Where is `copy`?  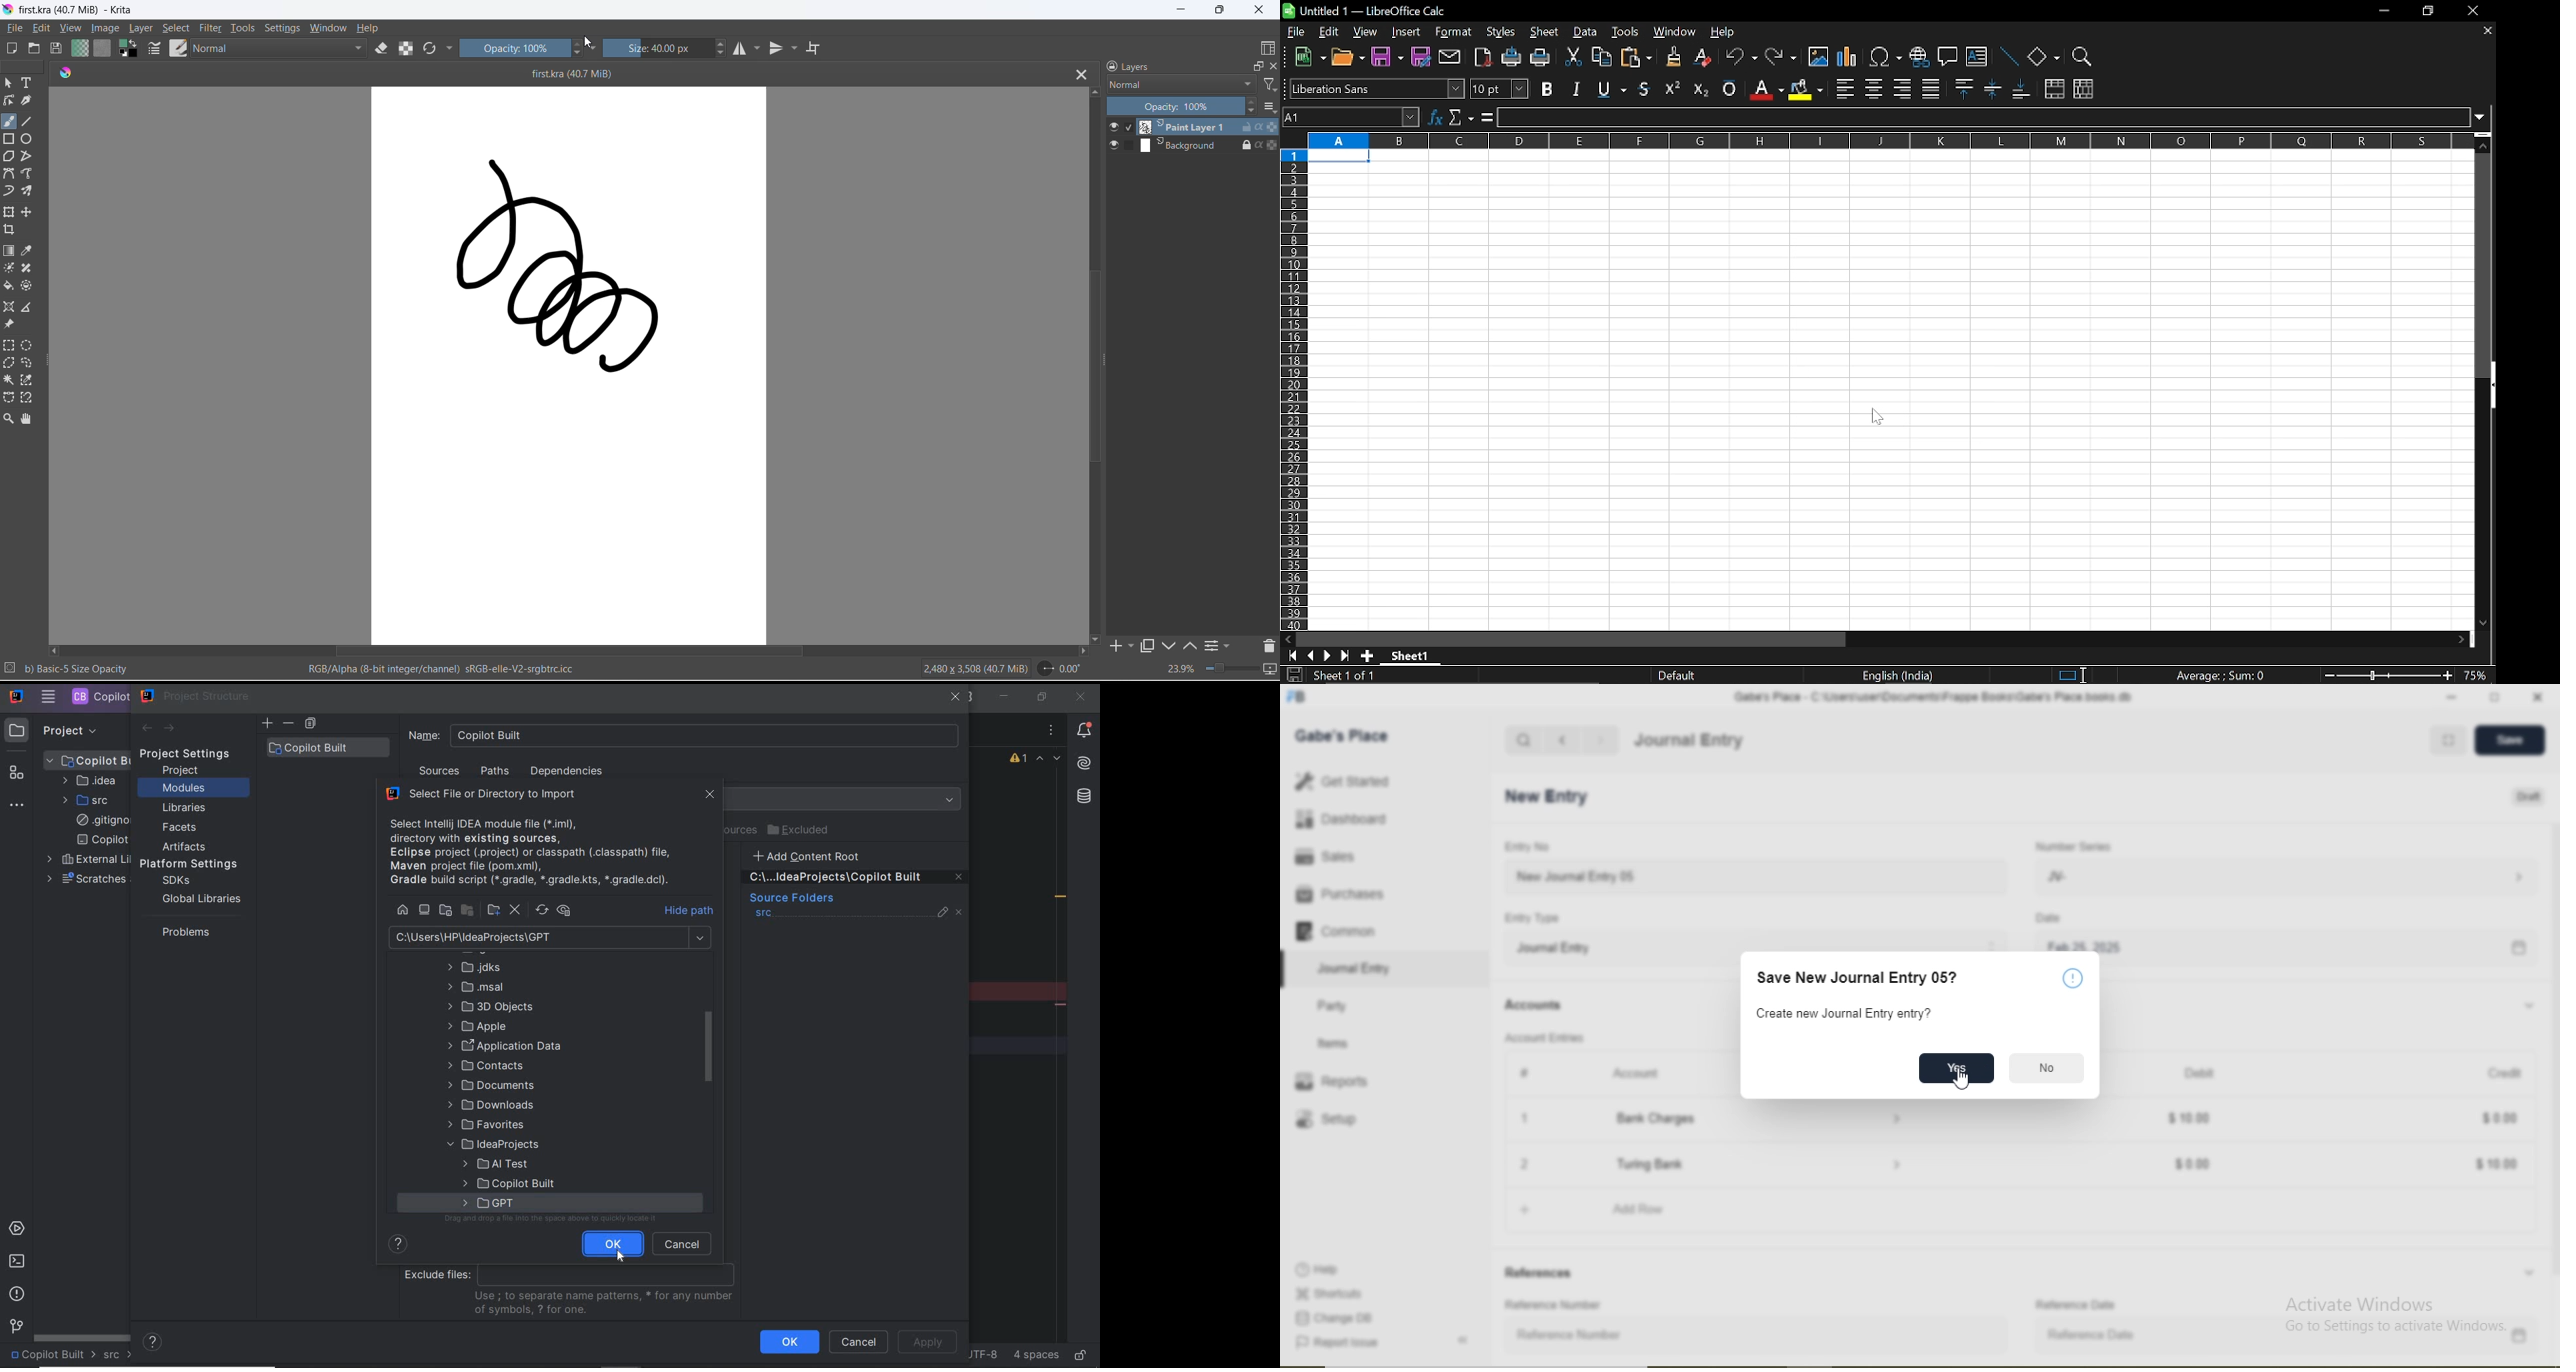
copy is located at coordinates (1600, 60).